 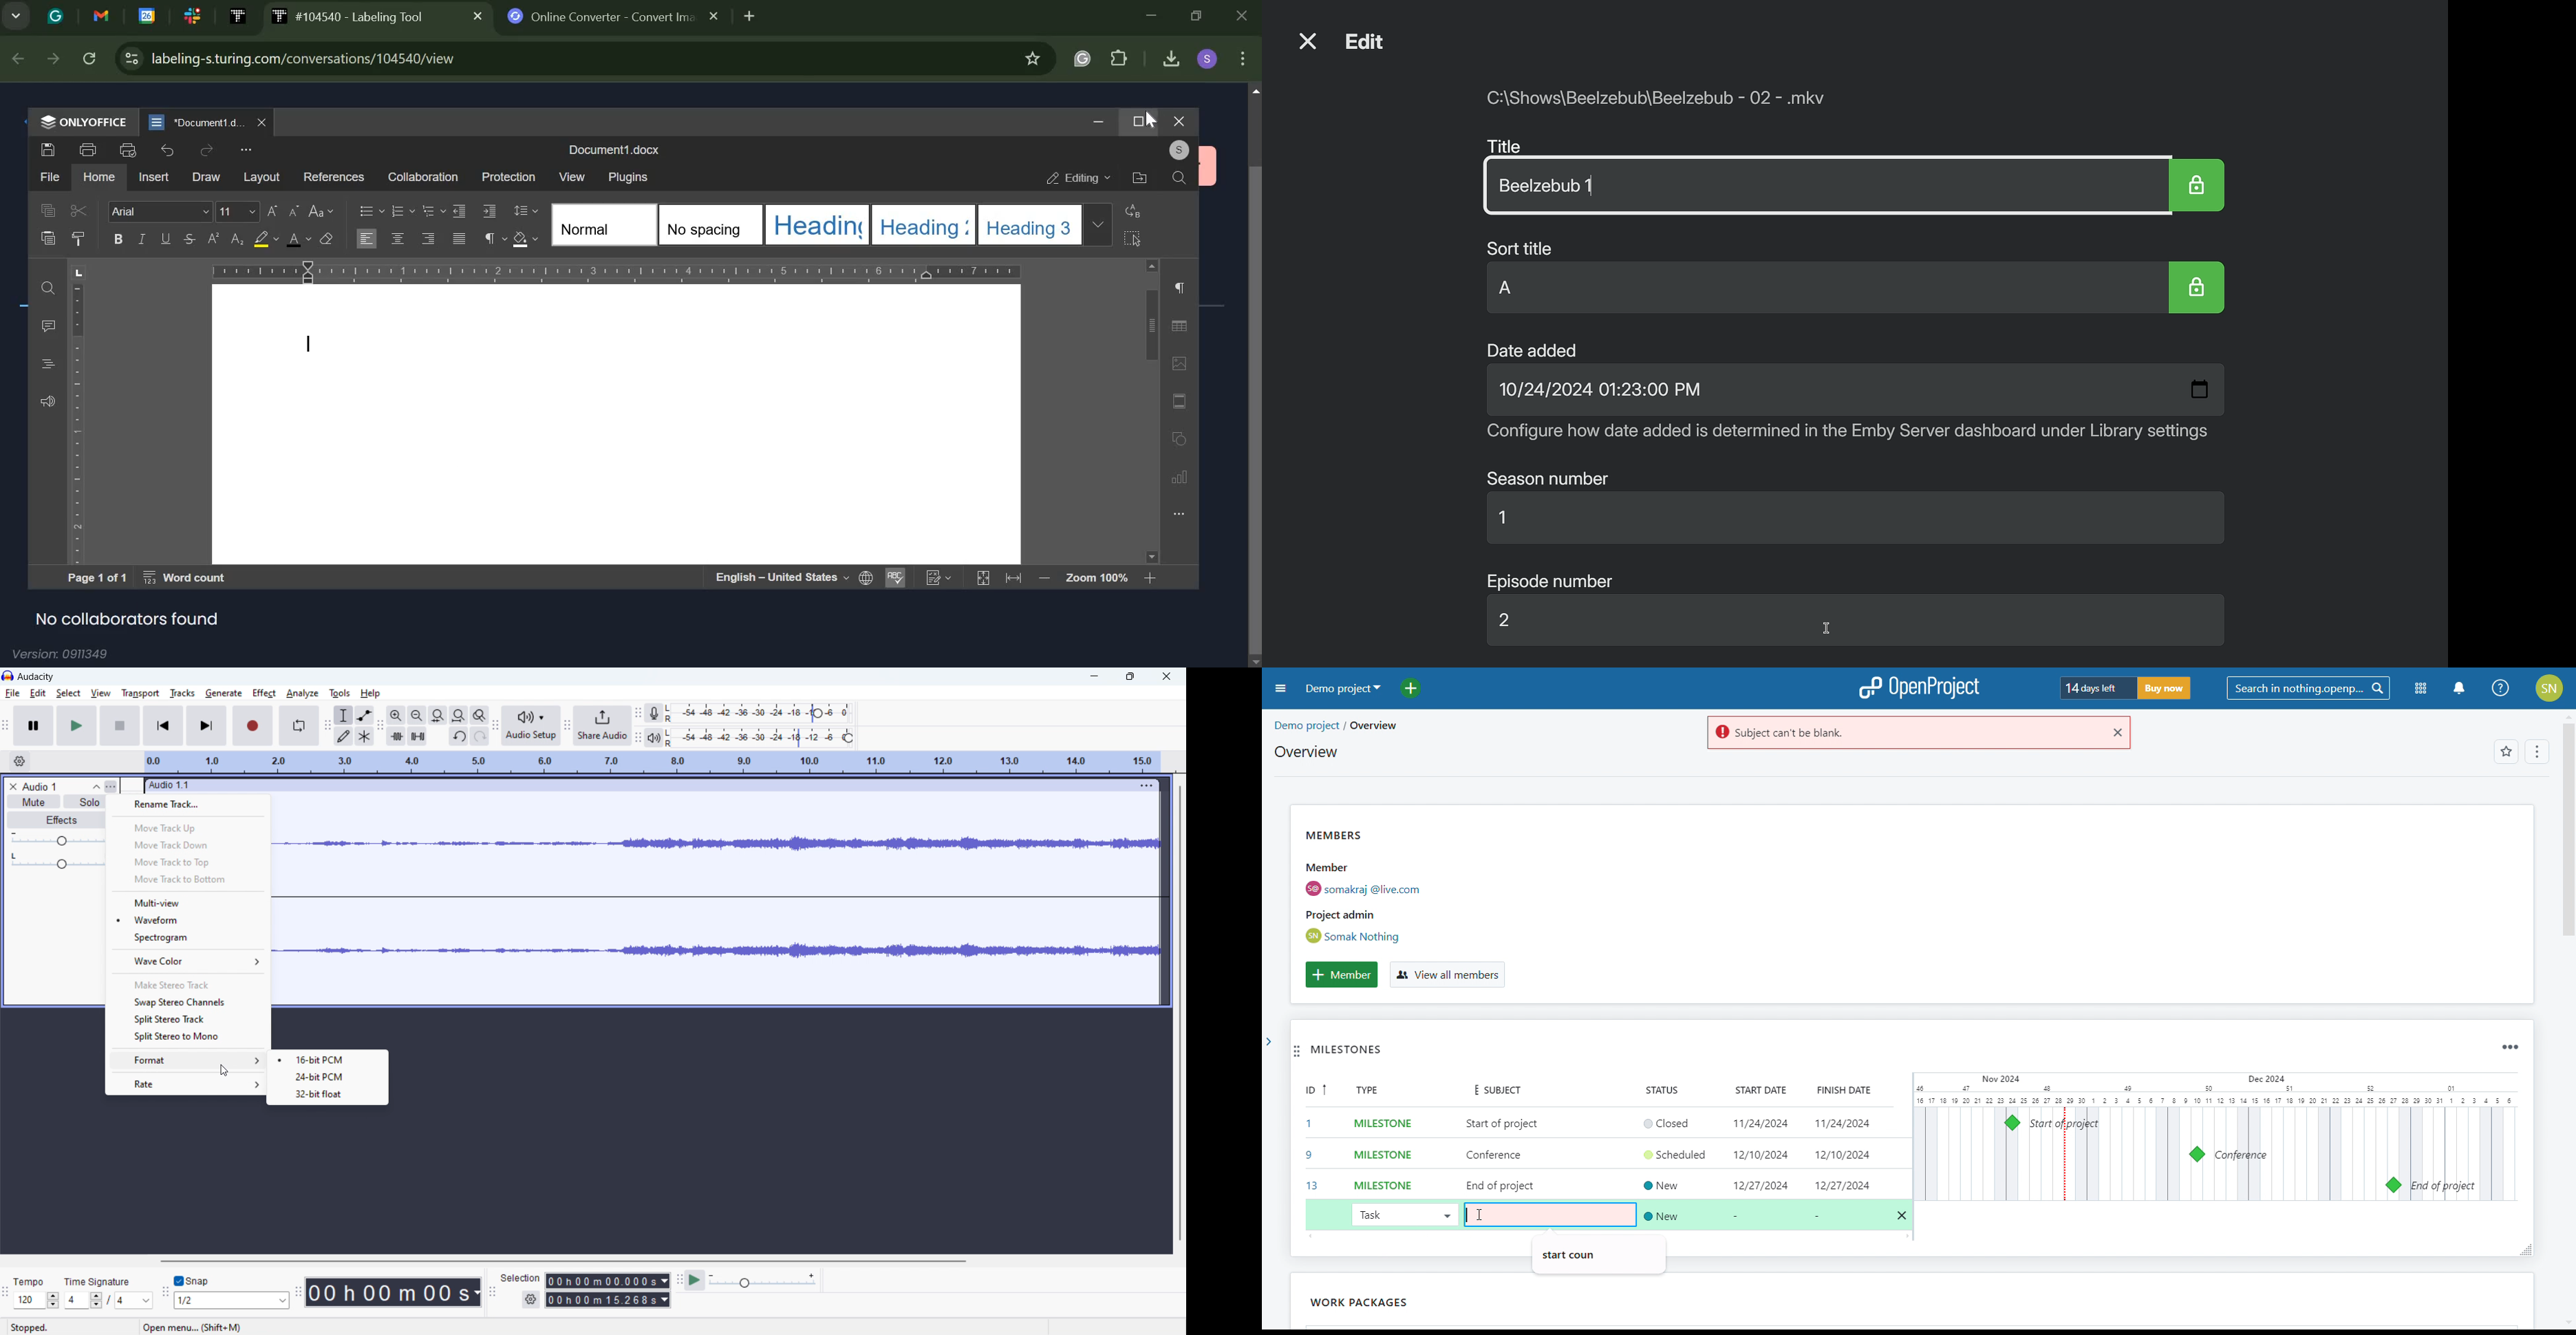 What do you see at coordinates (1199, 15) in the screenshot?
I see `Maximise ` at bounding box center [1199, 15].